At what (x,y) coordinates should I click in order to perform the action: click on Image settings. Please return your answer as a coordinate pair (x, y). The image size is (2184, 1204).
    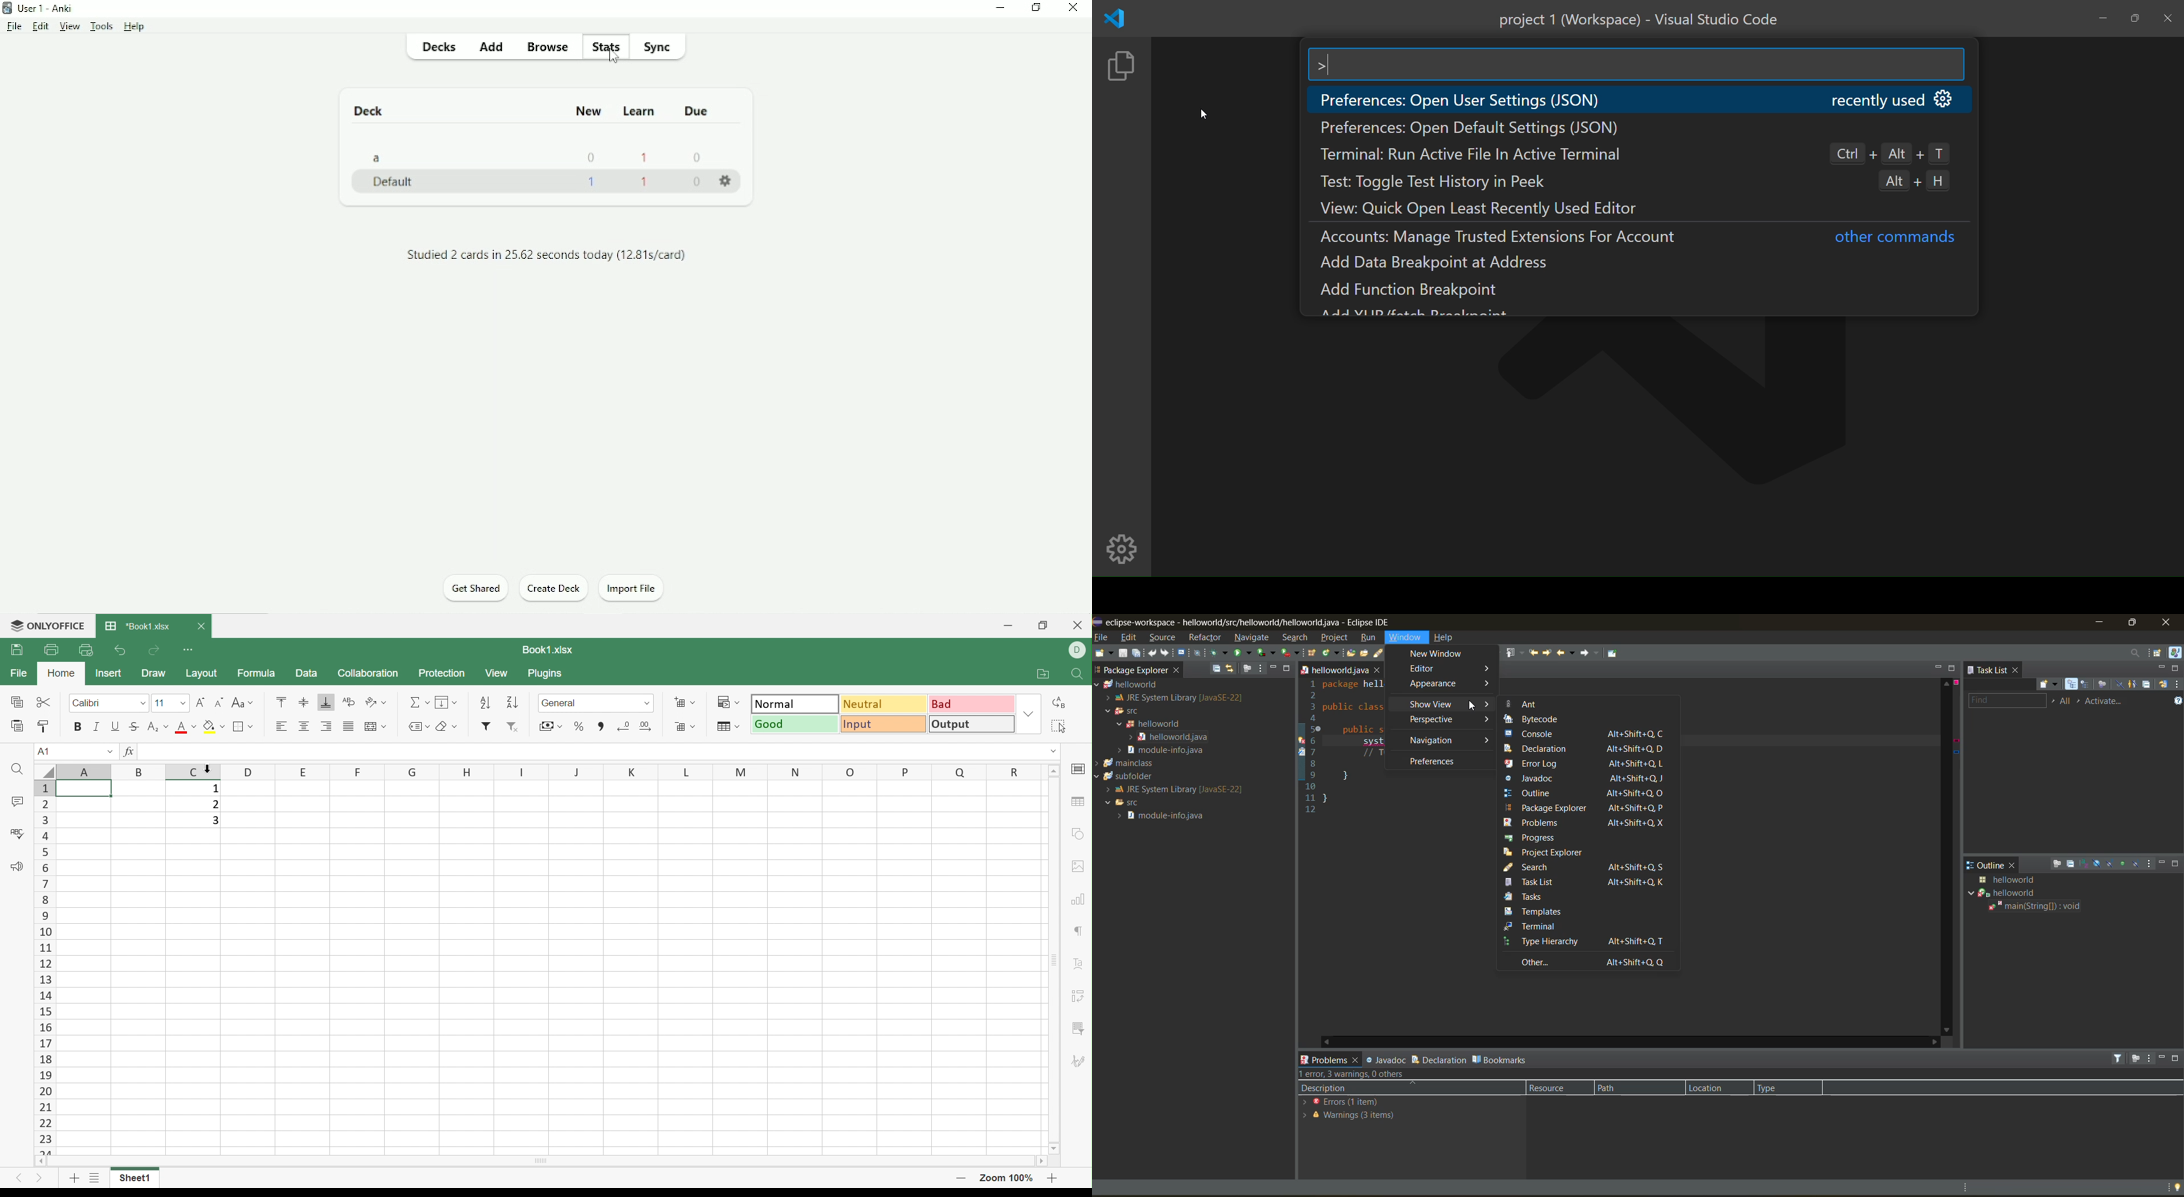
    Looking at the image, I should click on (1079, 868).